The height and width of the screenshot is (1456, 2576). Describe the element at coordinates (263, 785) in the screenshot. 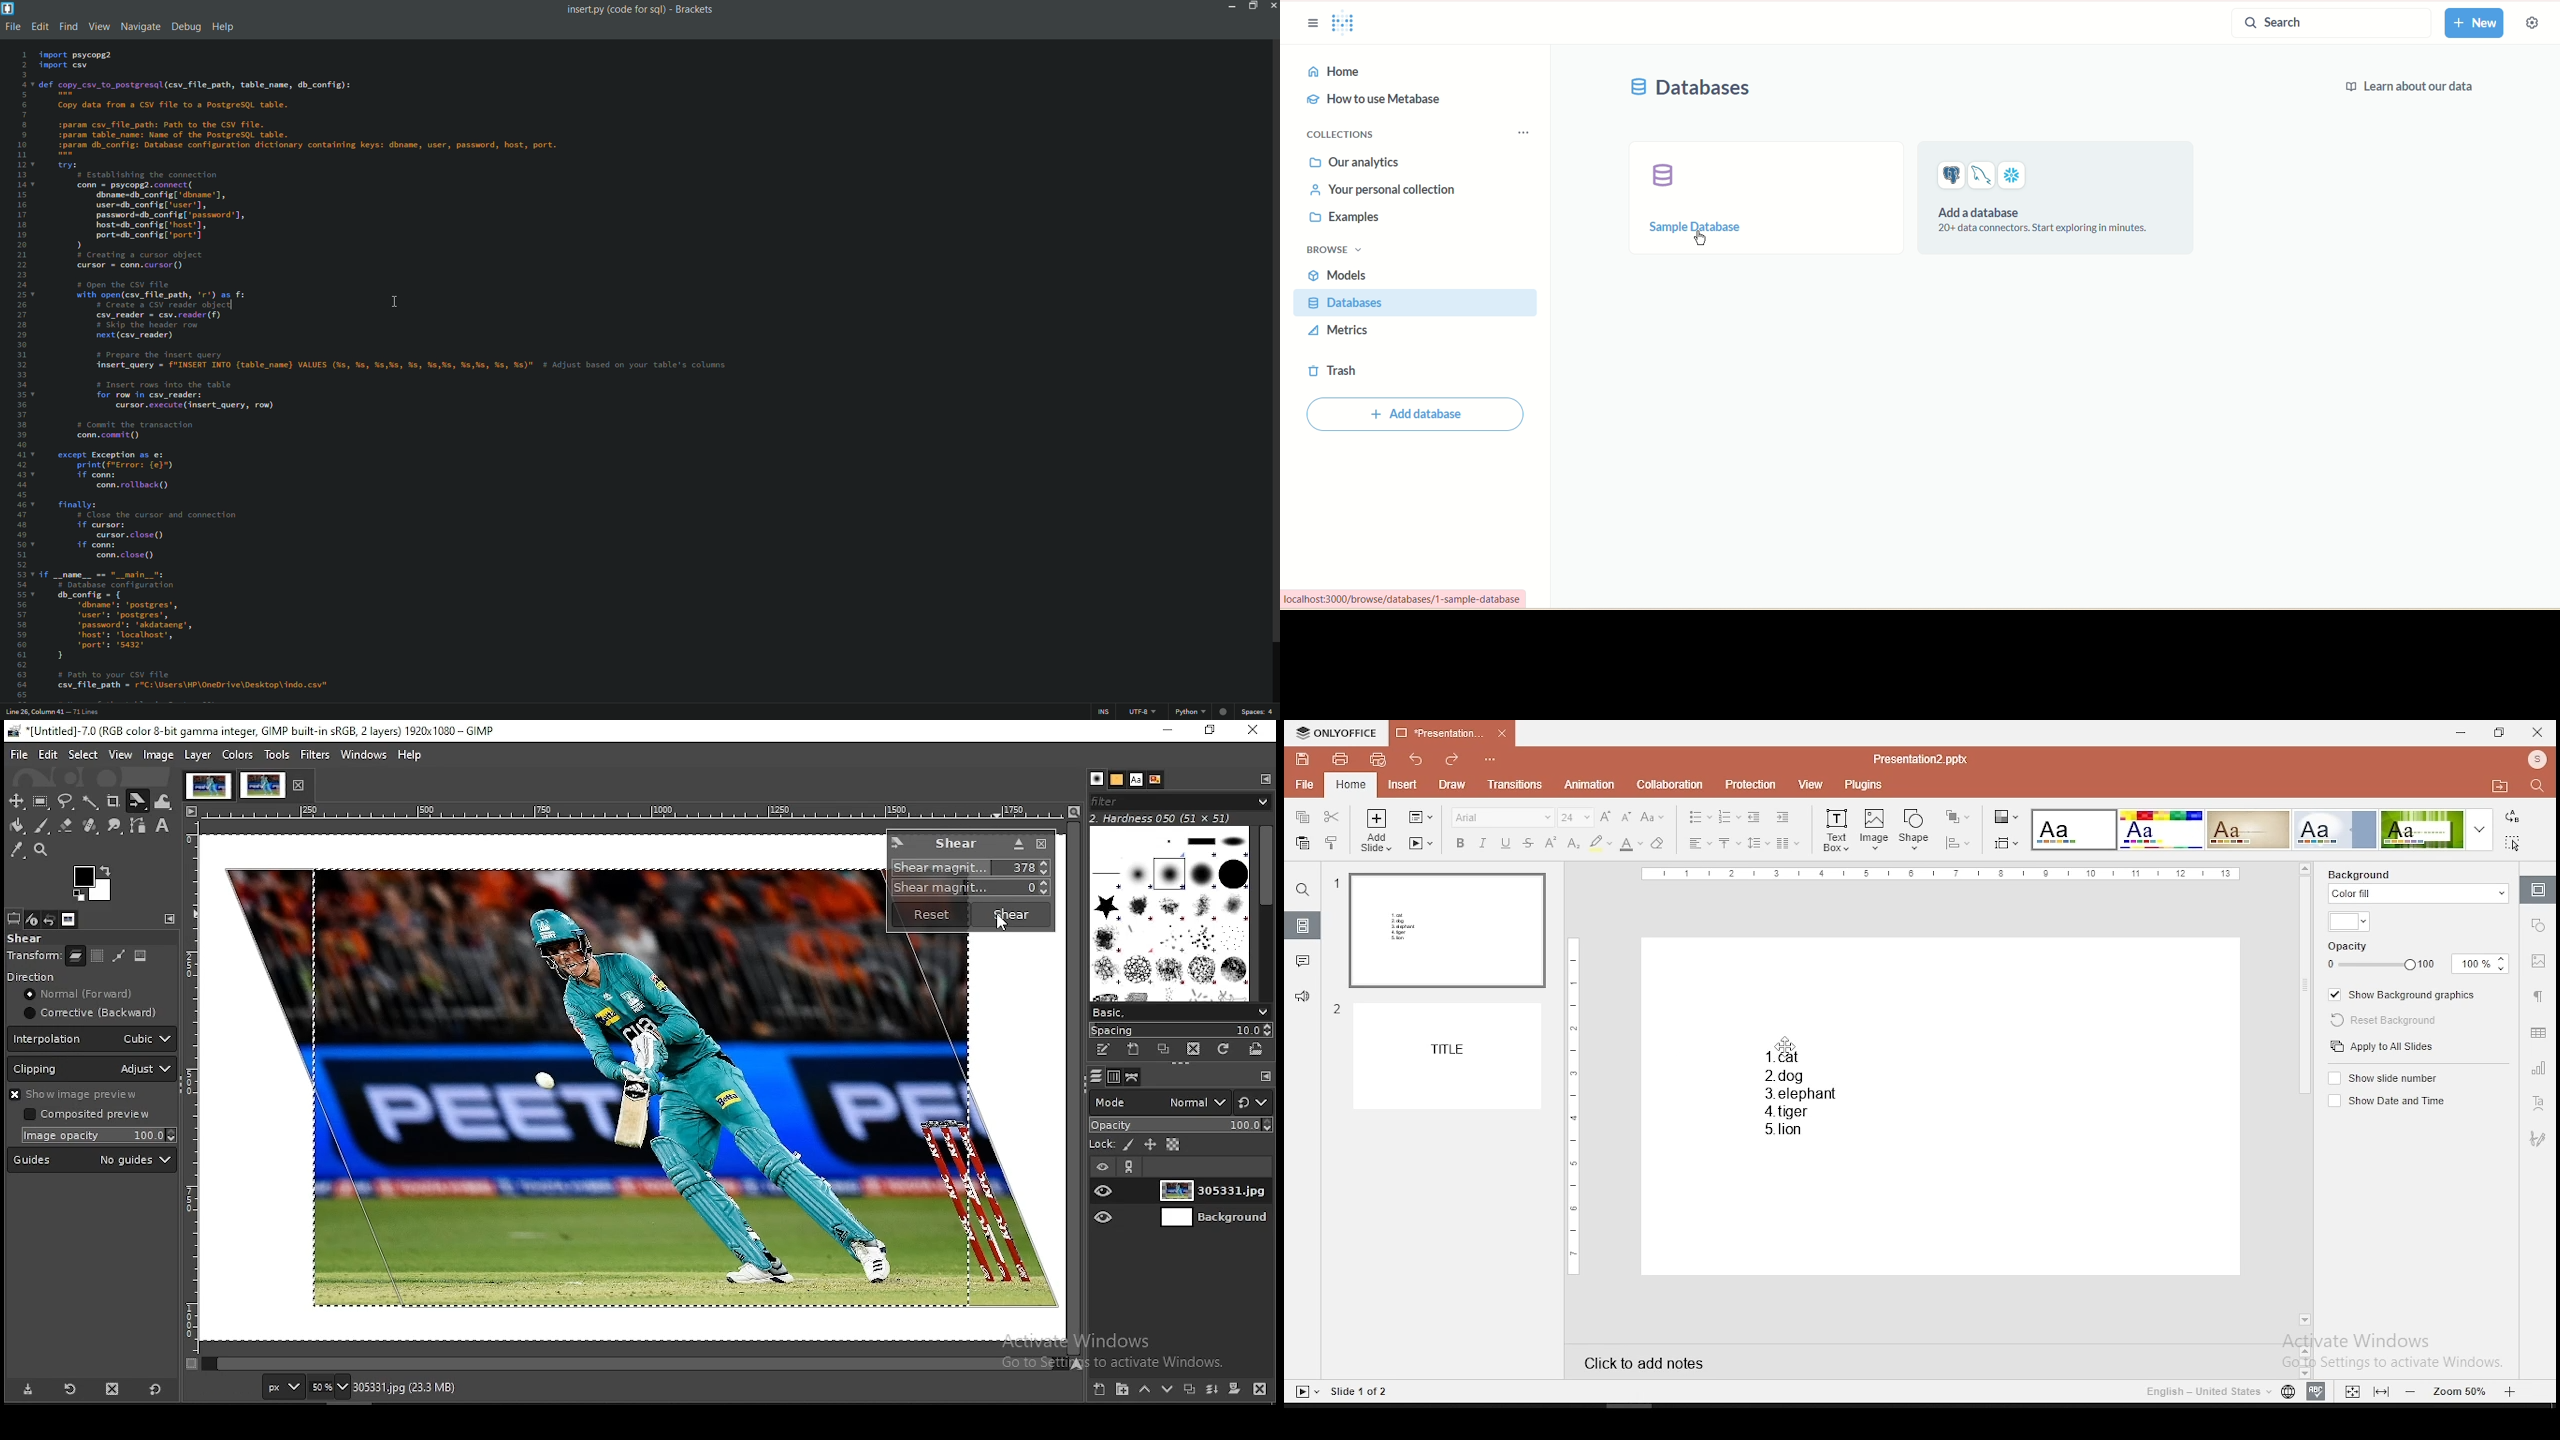

I see `project tab 2` at that location.